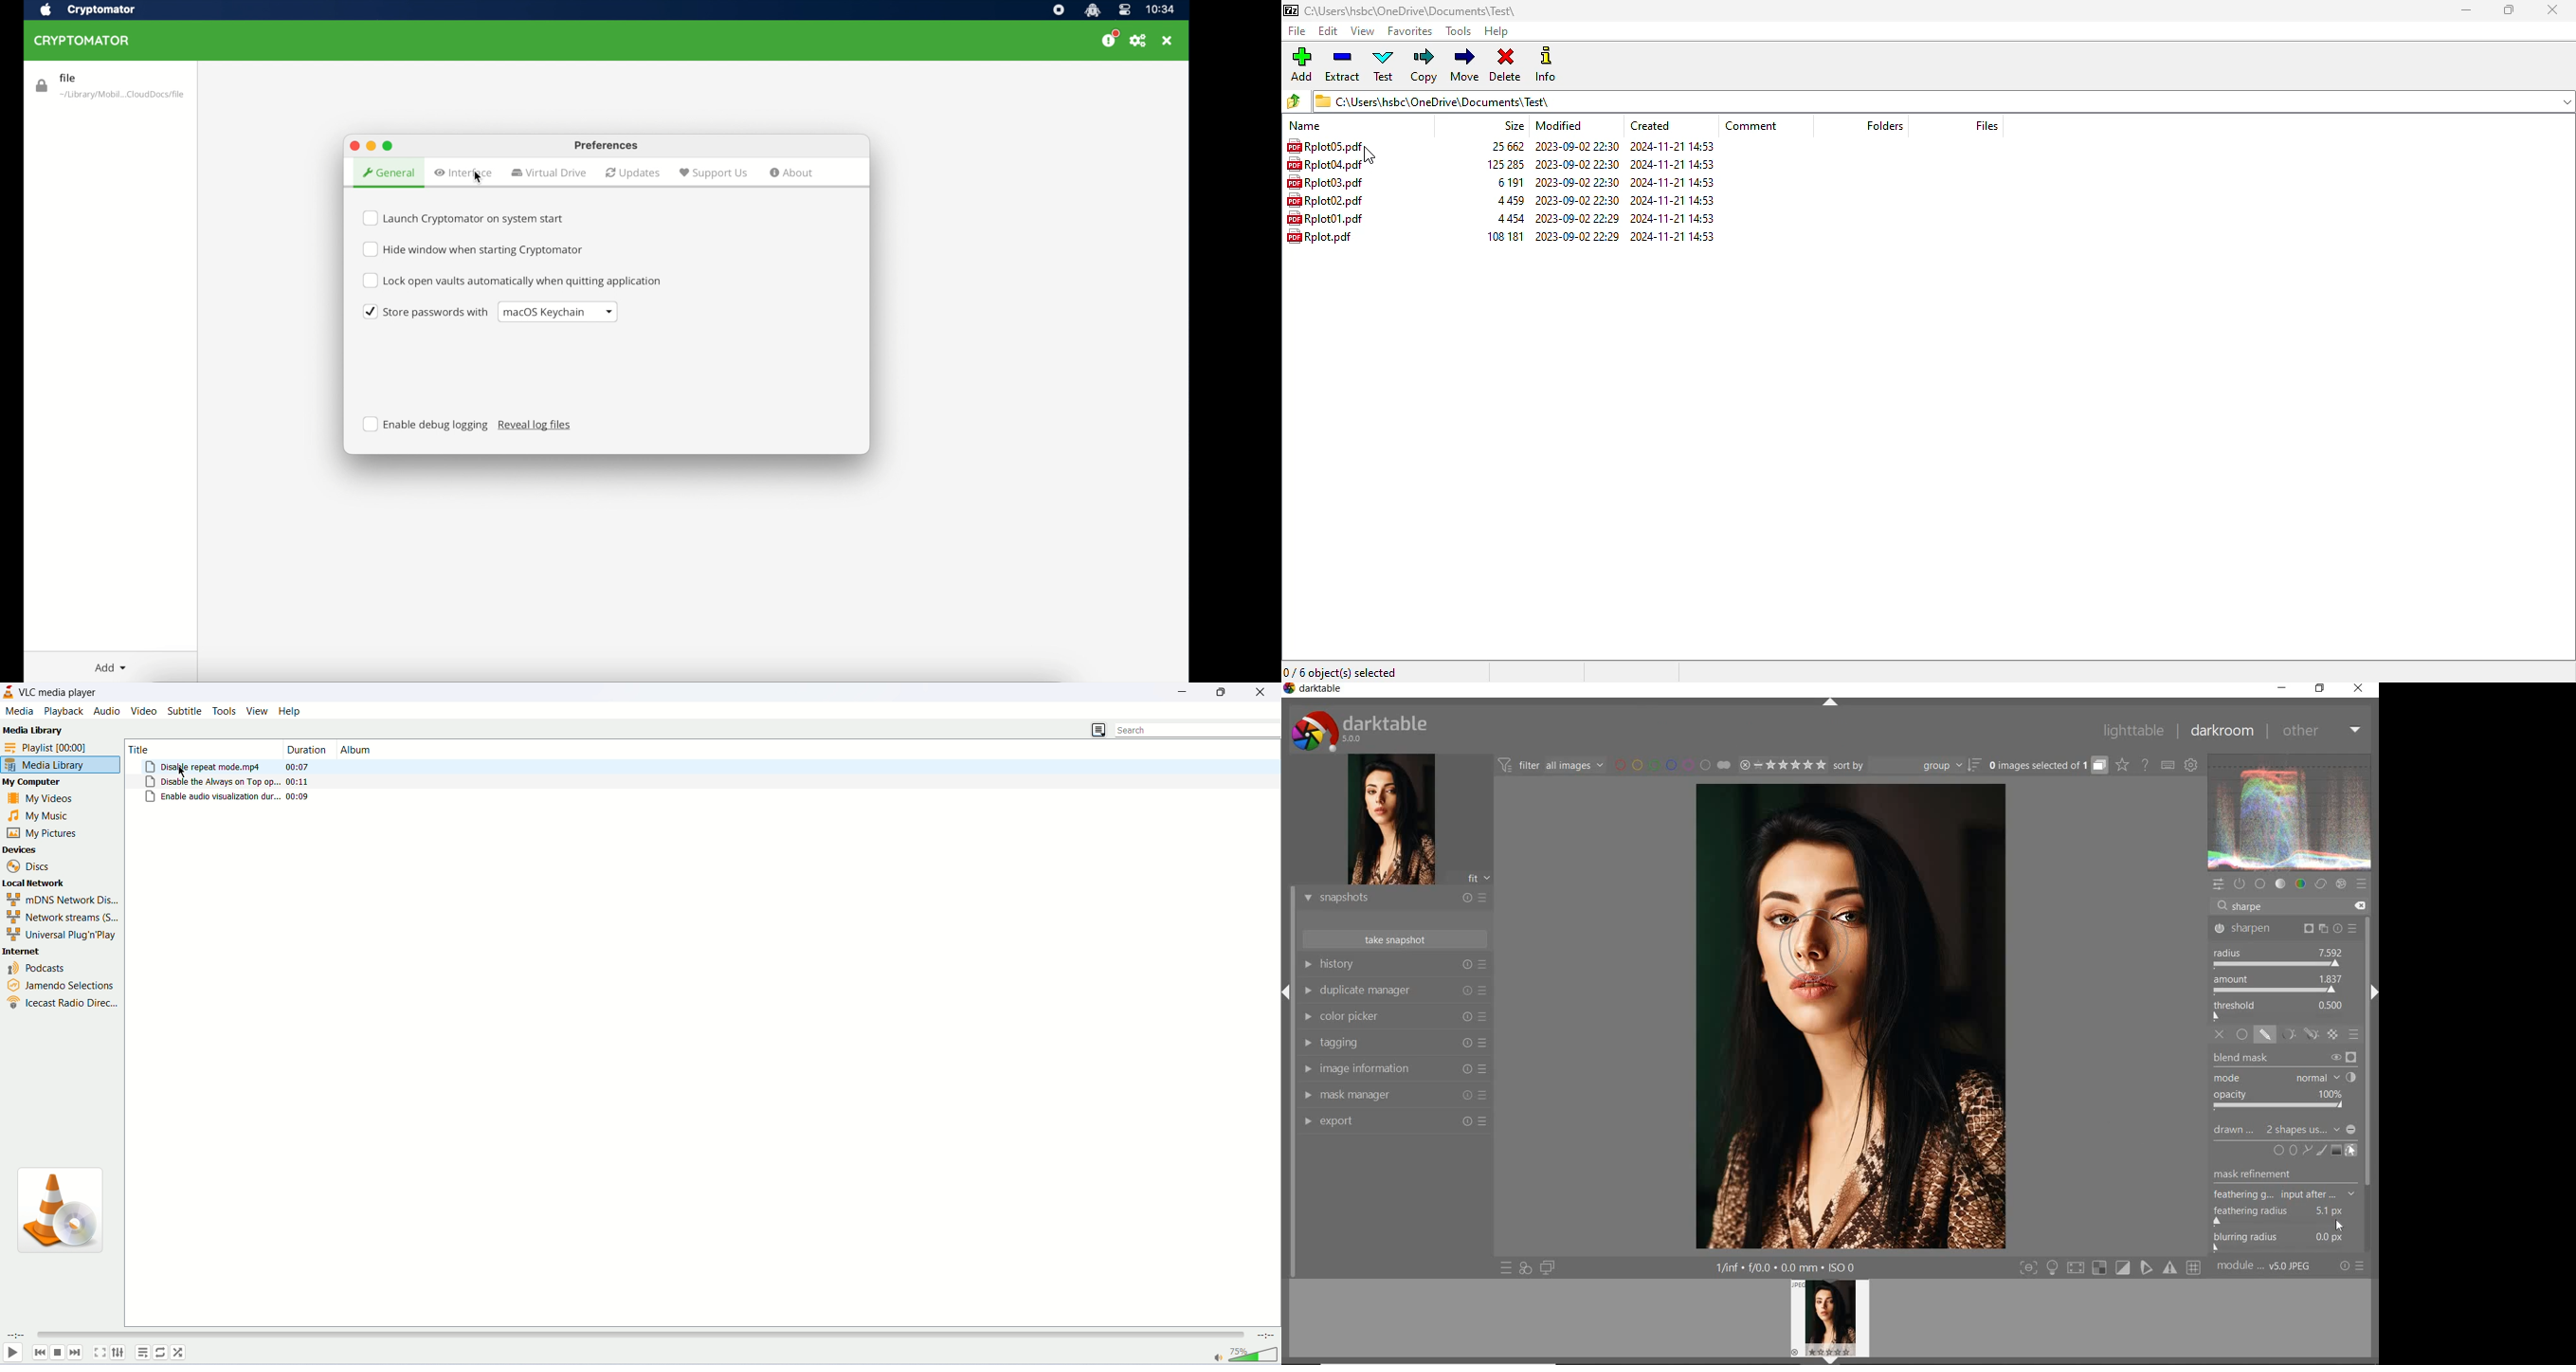  Describe the element at coordinates (57, 1353) in the screenshot. I see `stop` at that location.